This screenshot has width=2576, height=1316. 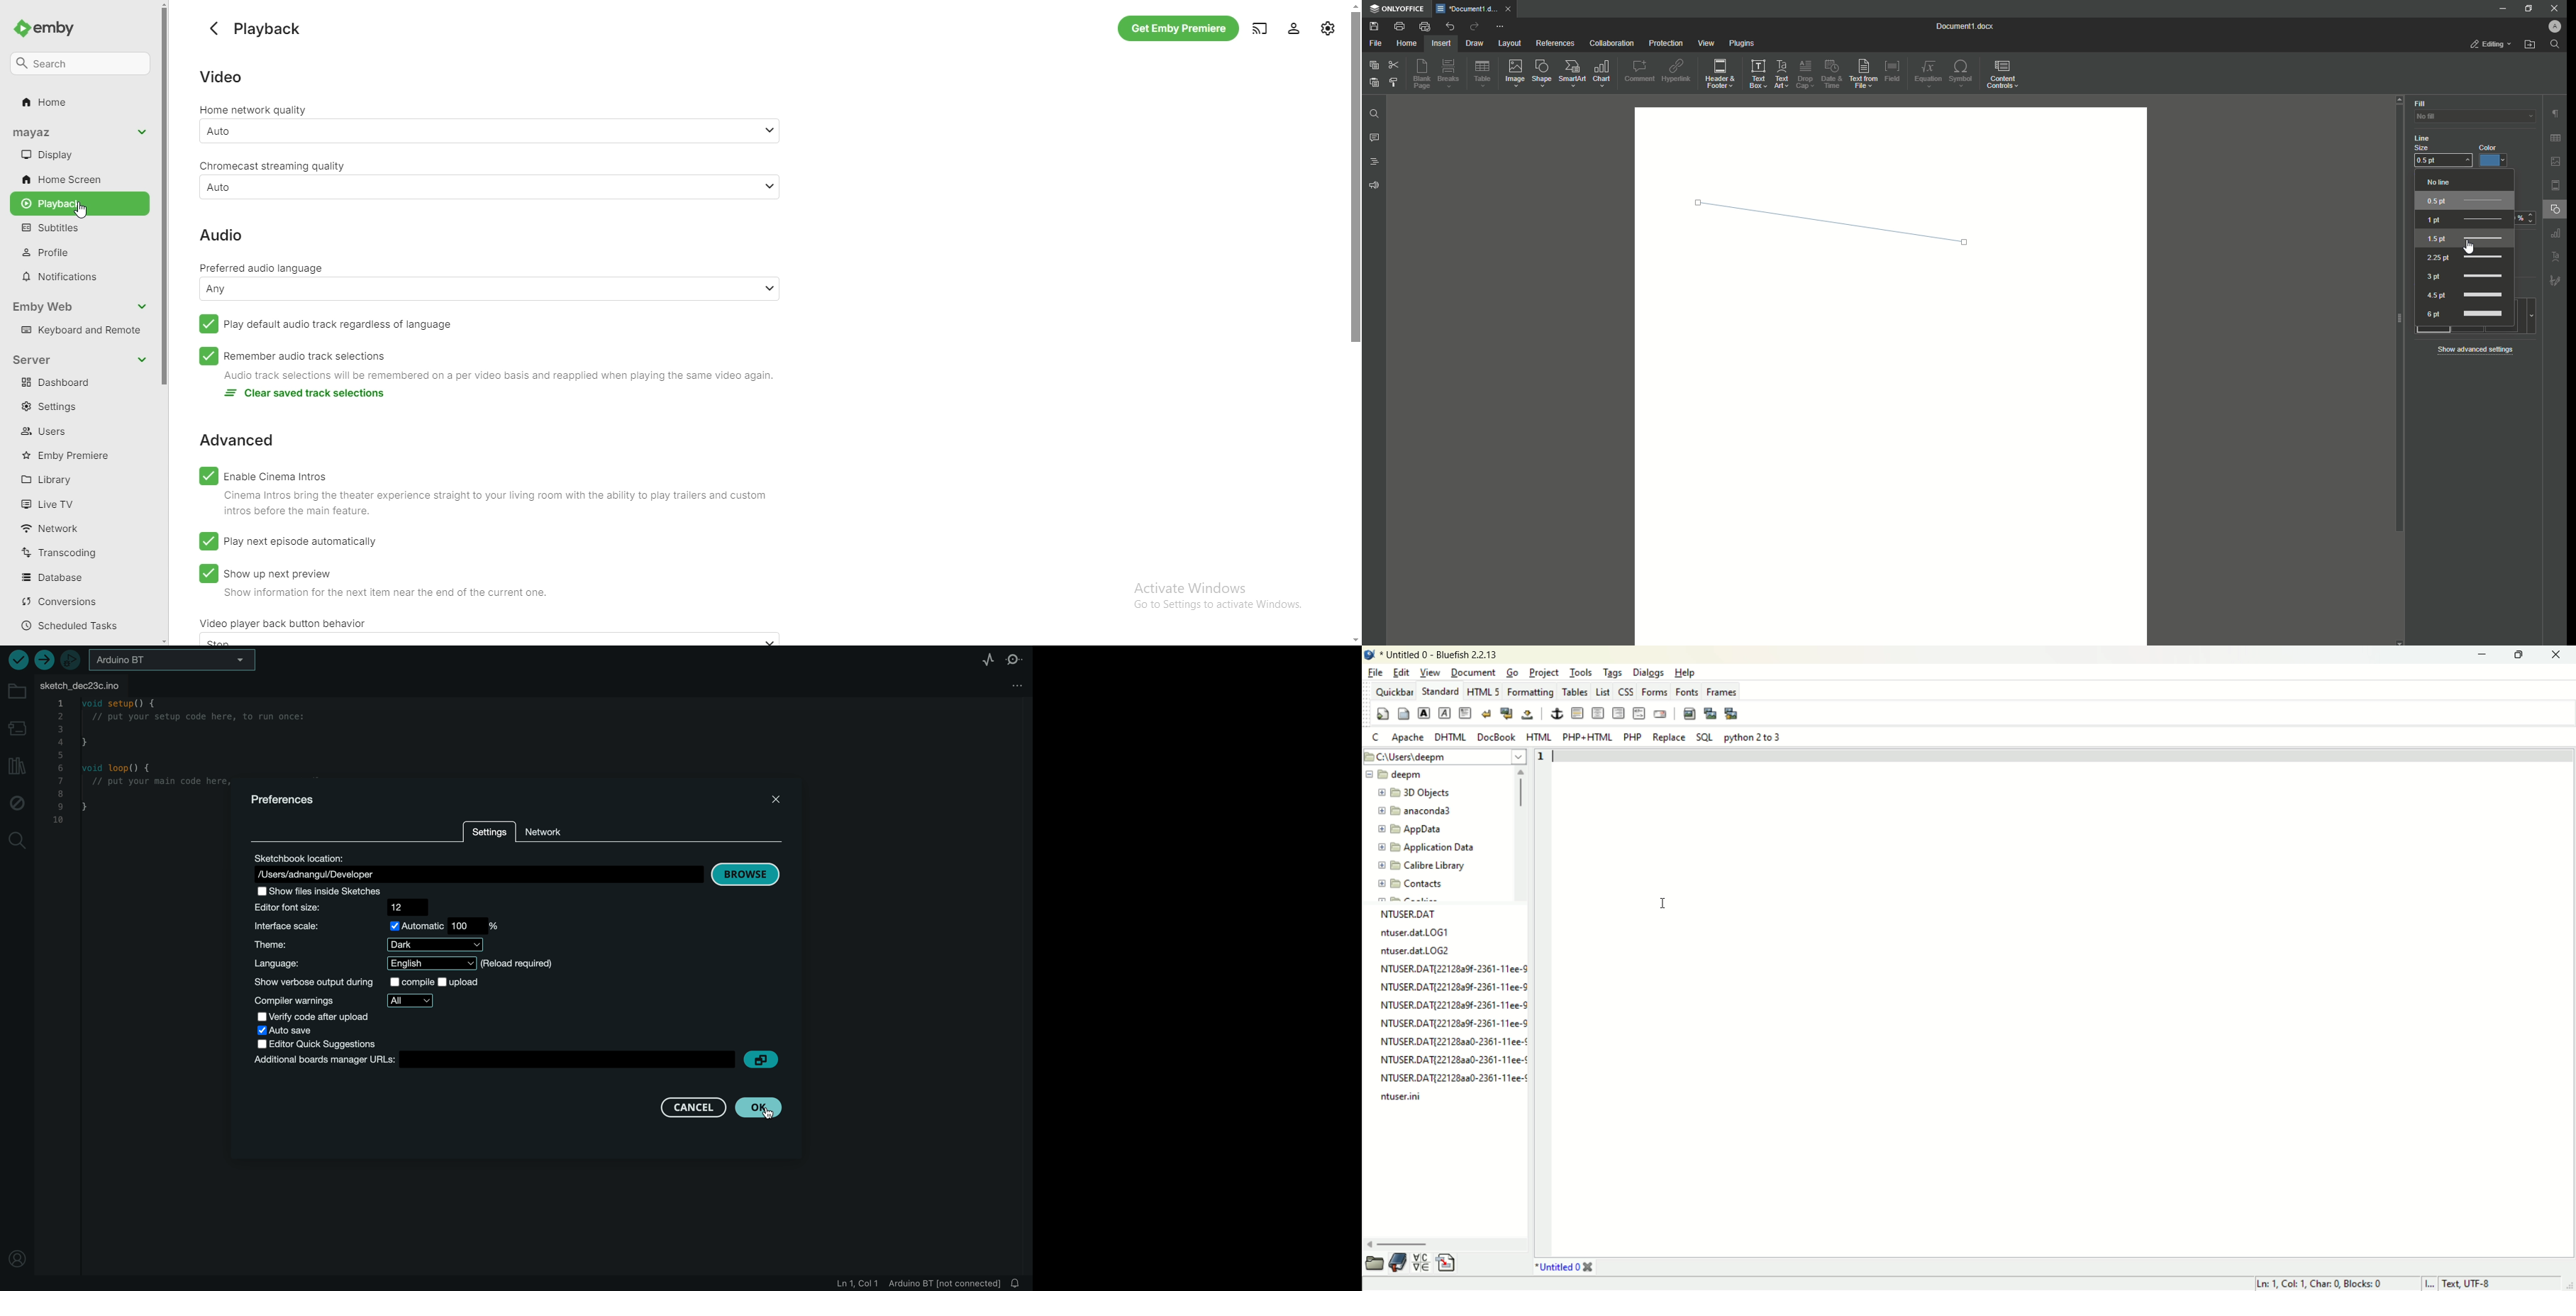 I want to click on network, so click(x=73, y=528).